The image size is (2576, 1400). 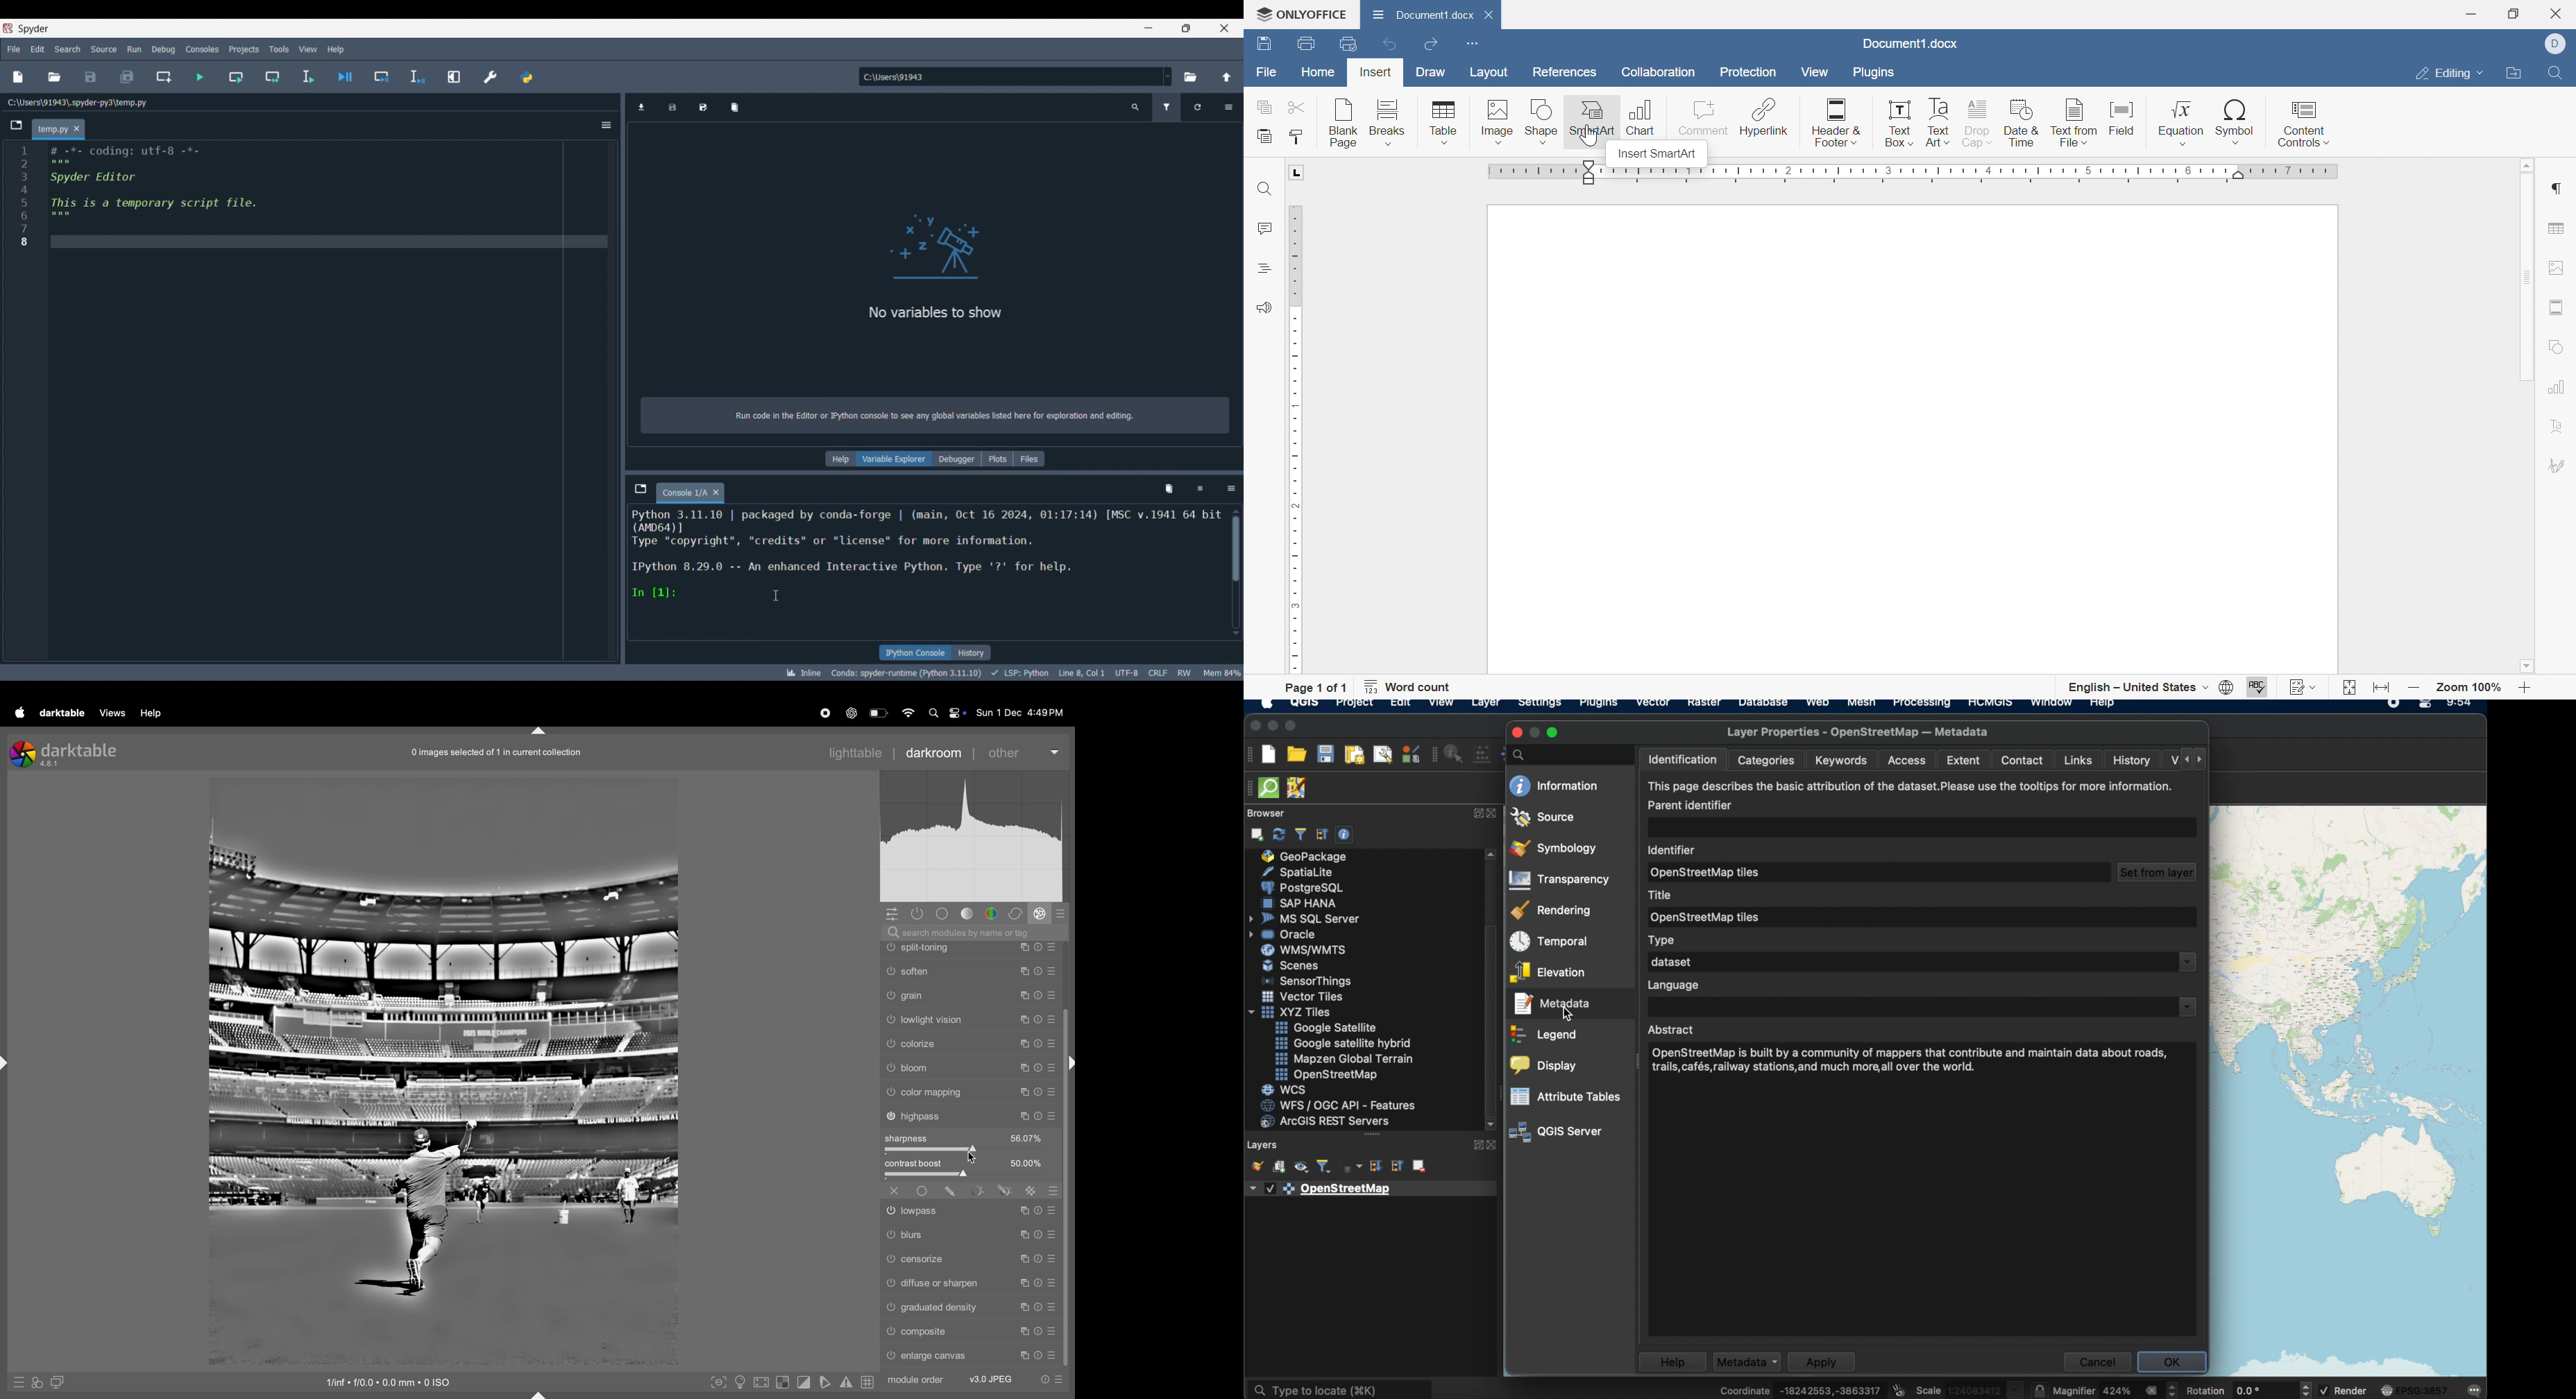 What do you see at coordinates (973, 1115) in the screenshot?
I see `colorize` at bounding box center [973, 1115].